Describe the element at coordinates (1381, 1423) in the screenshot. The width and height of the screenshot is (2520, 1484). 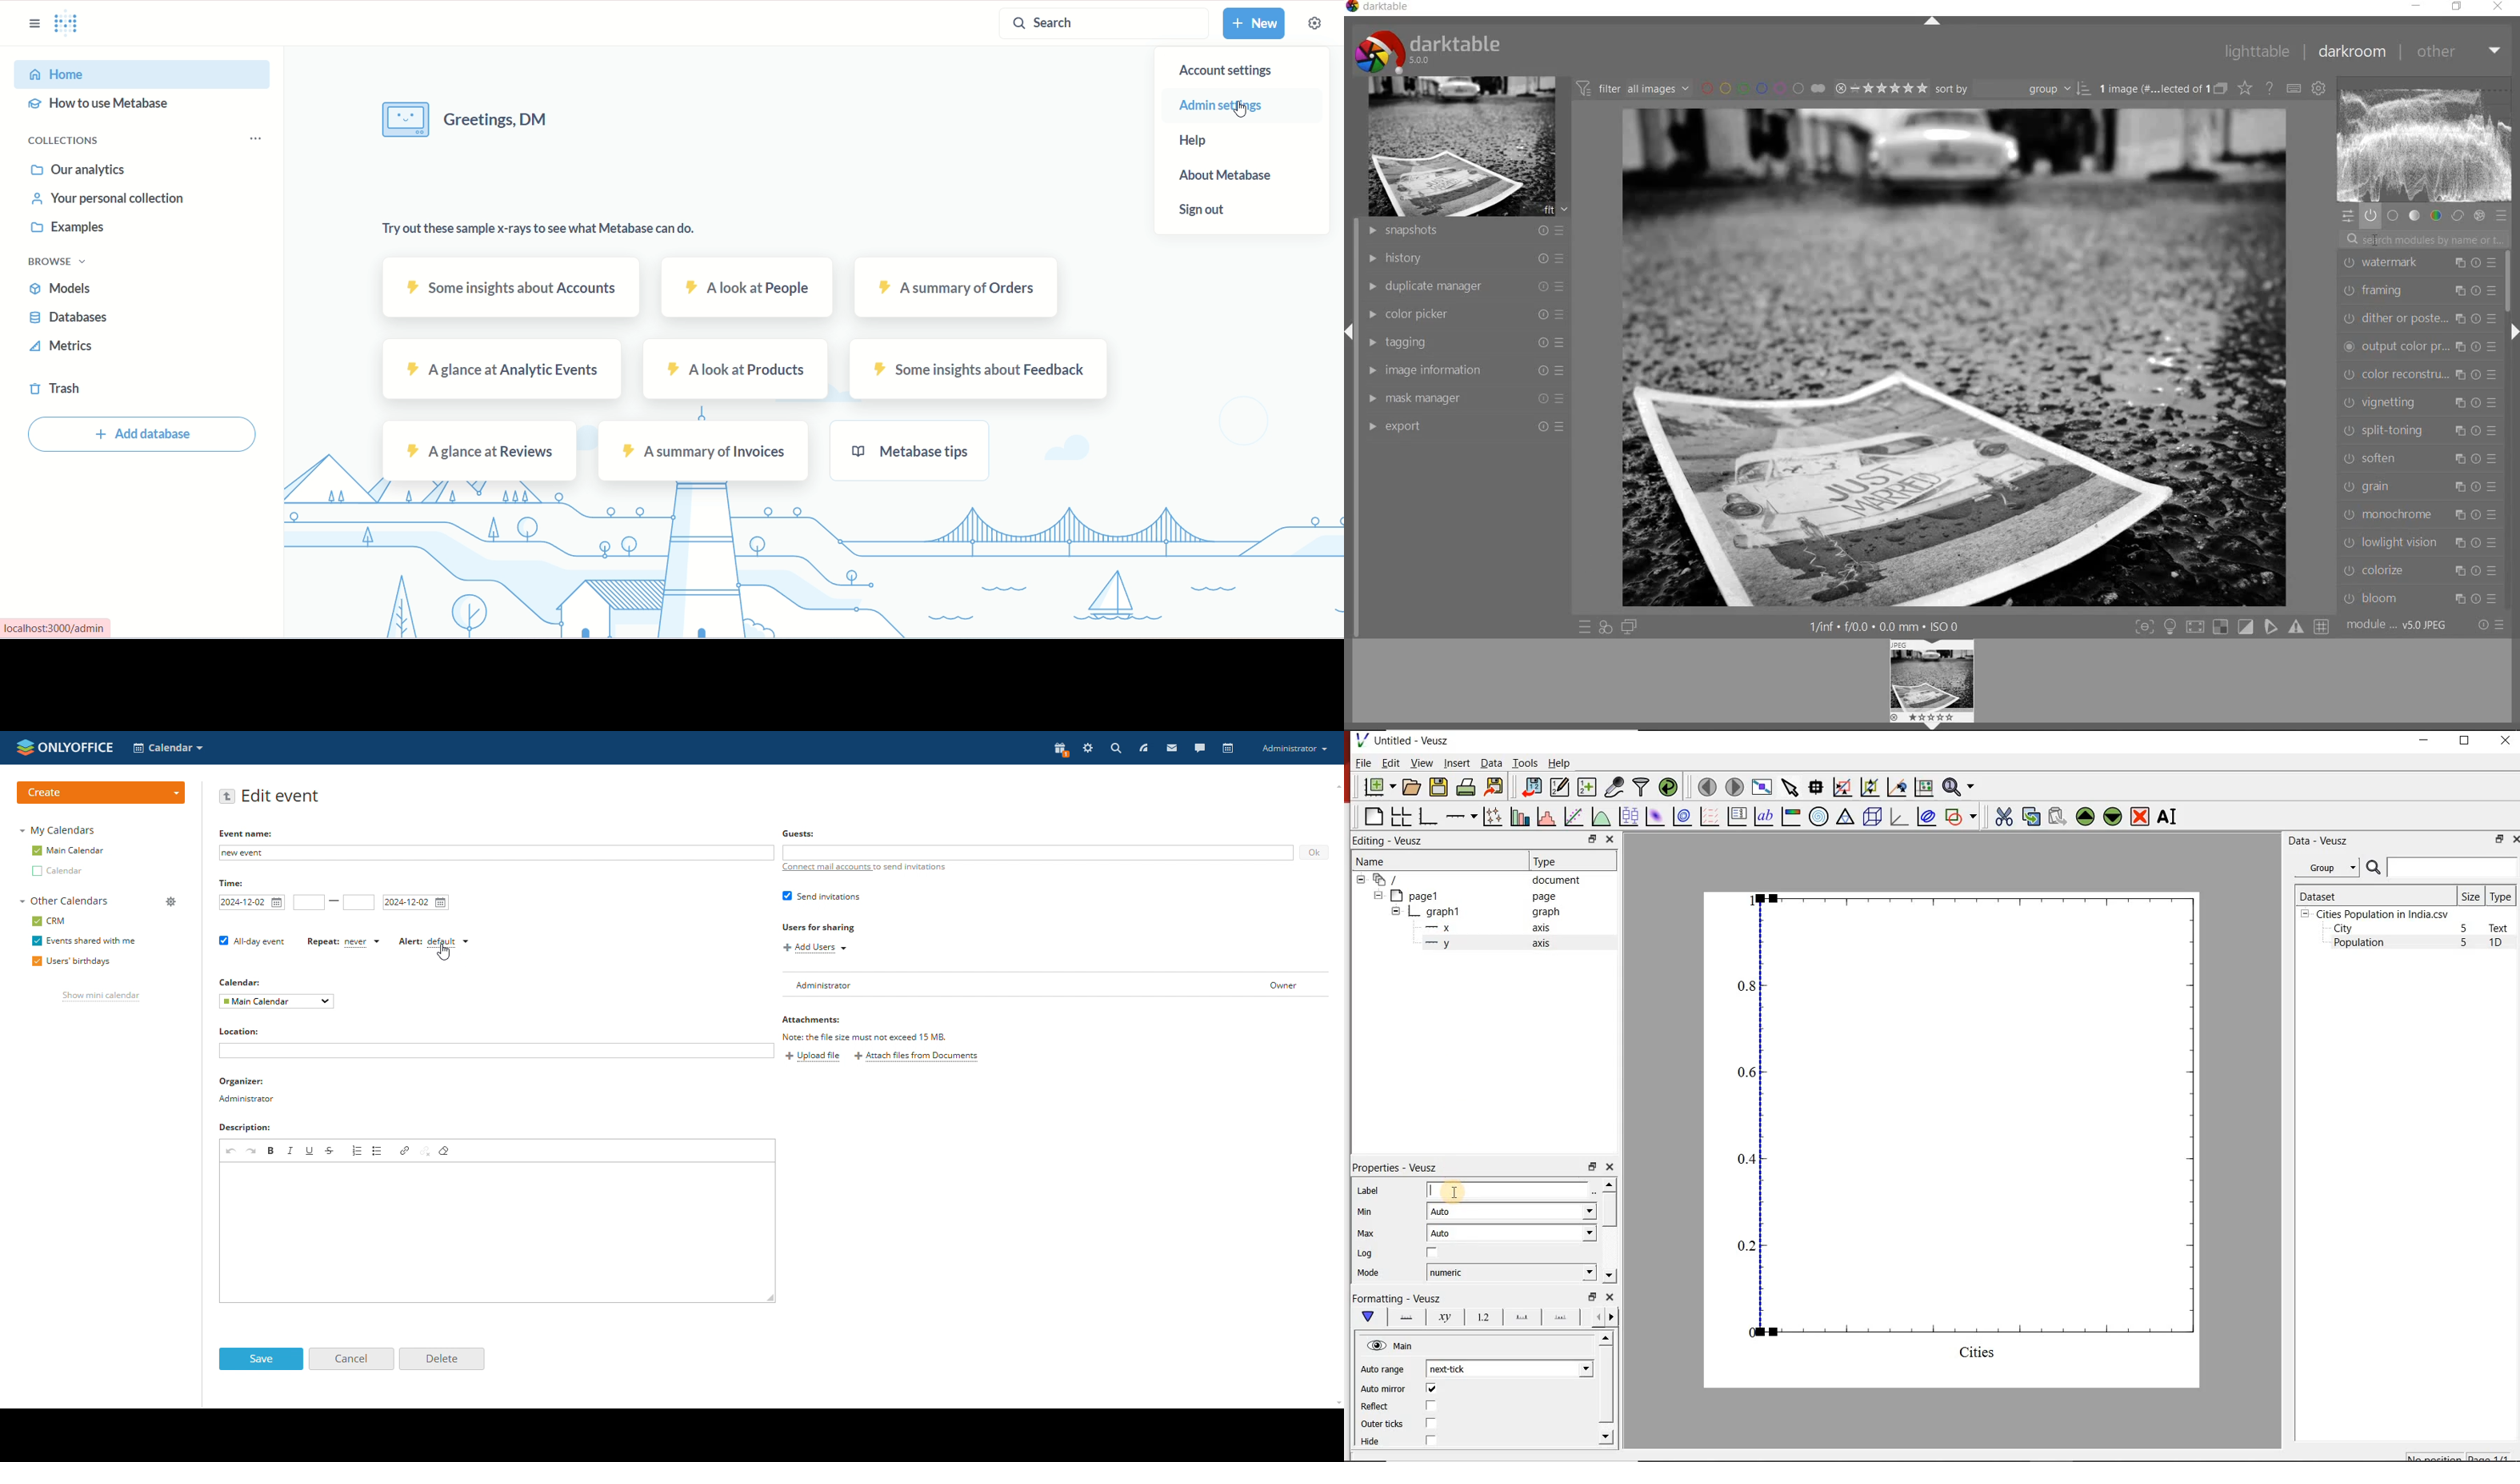
I see `Outer ticks` at that location.